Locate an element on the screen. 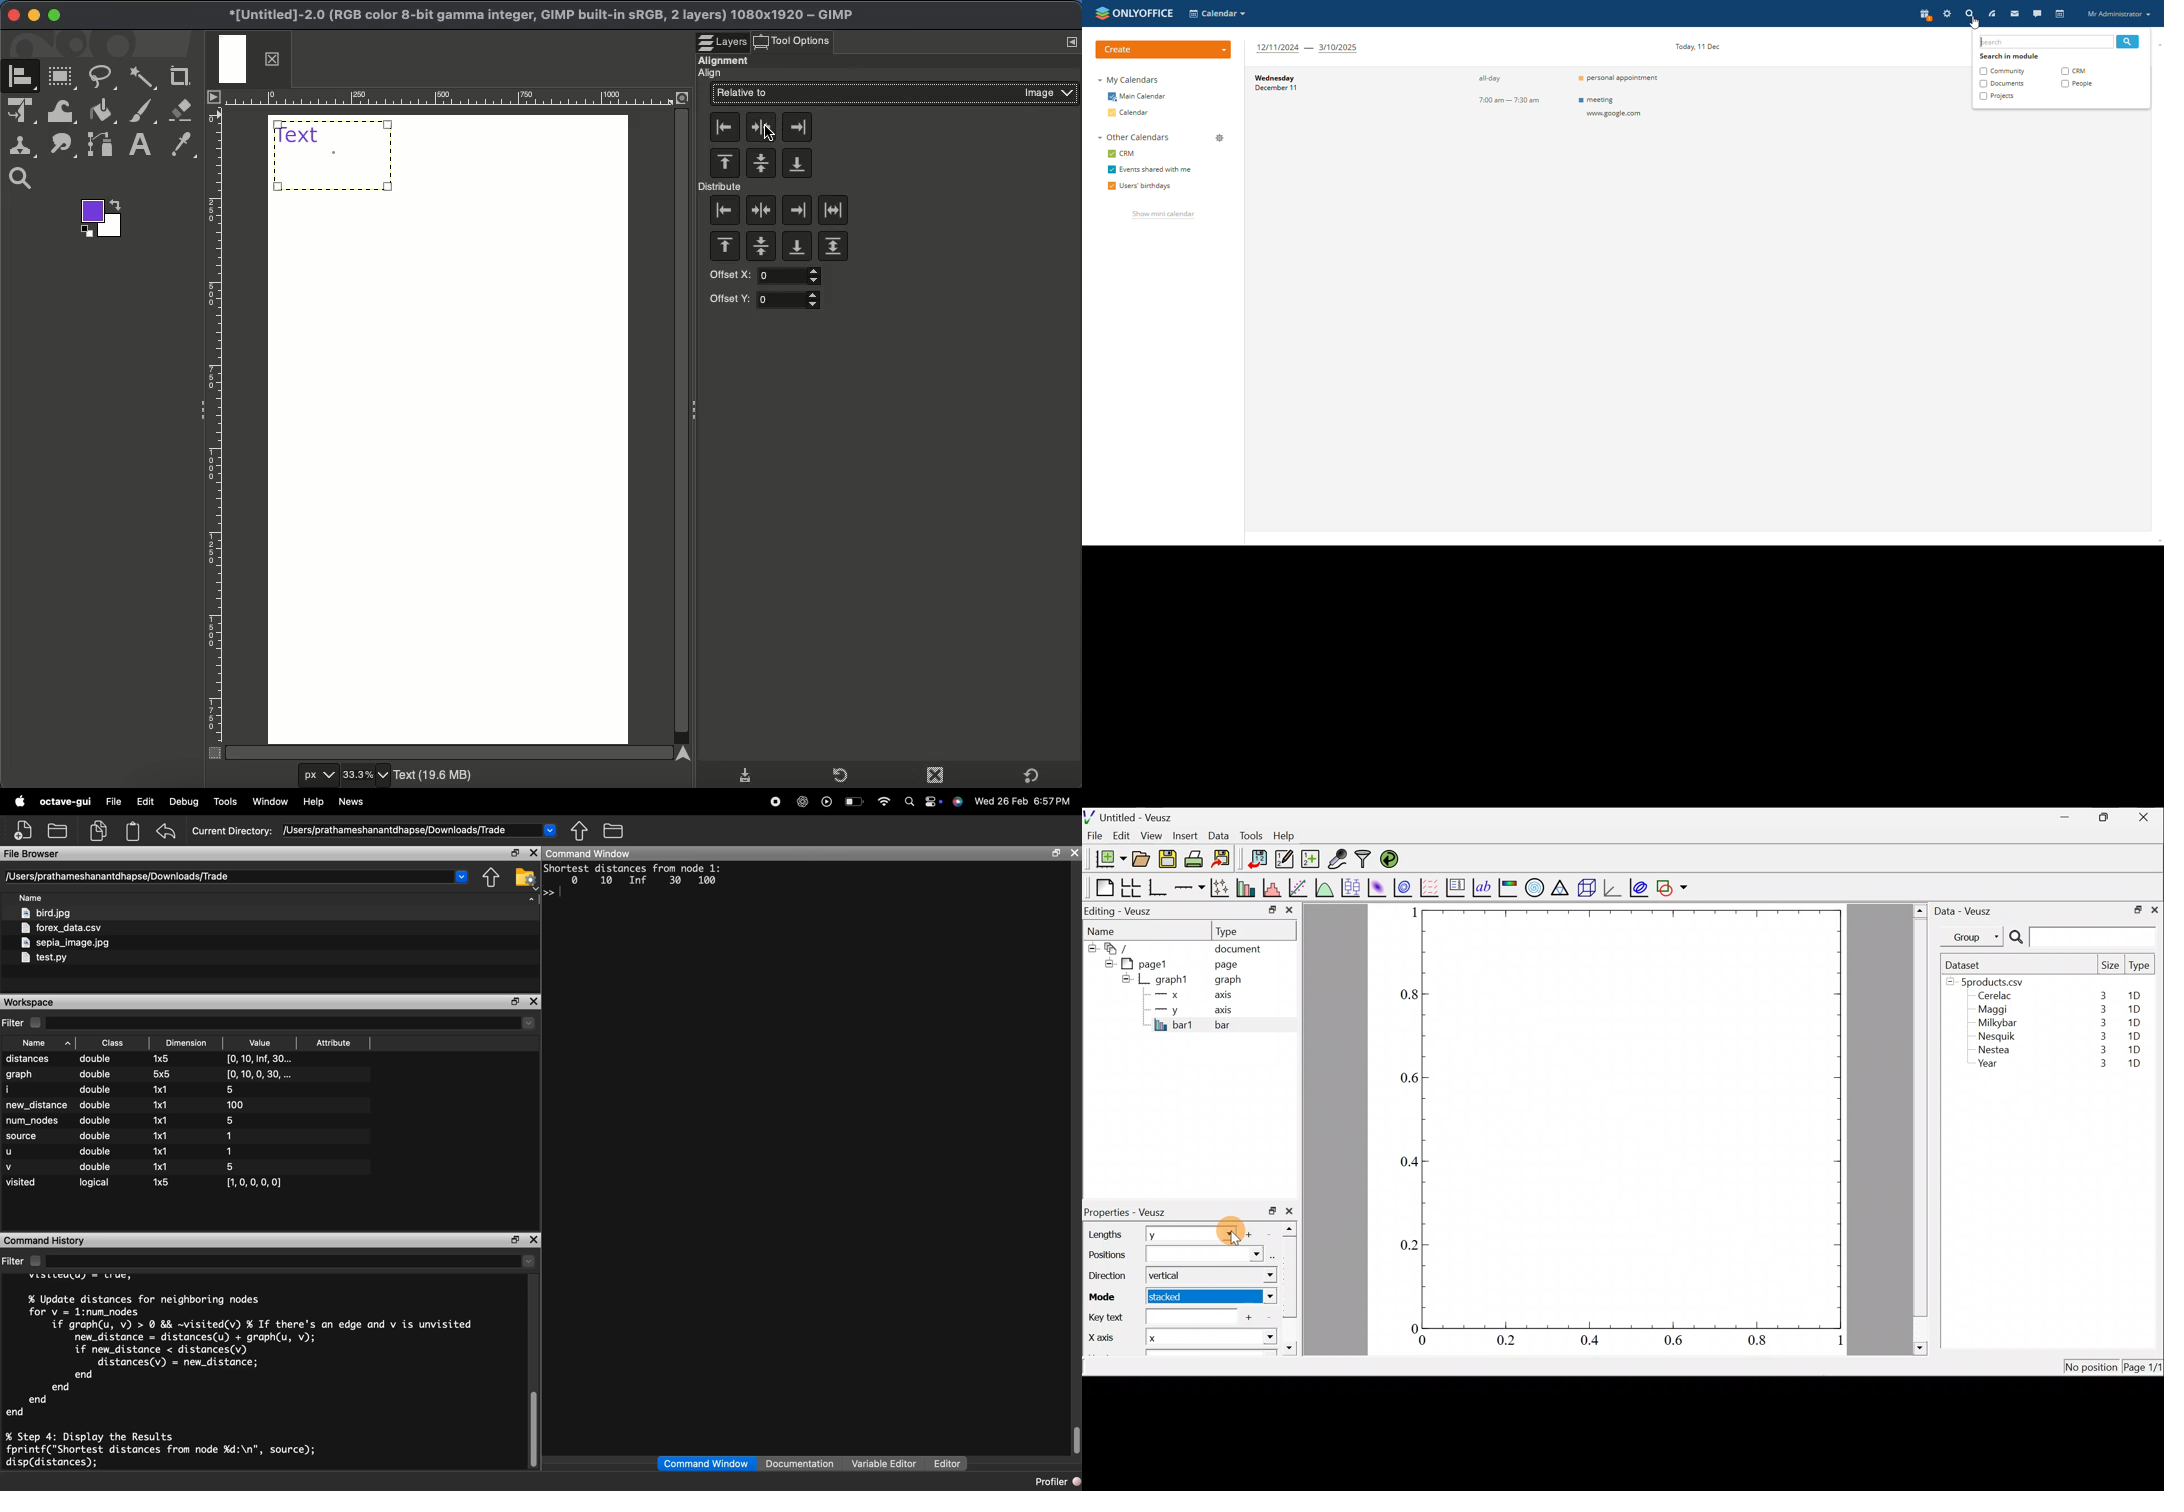 Image resolution: width=2184 pixels, height=1512 pixels. 0.8 is located at coordinates (1759, 1341).